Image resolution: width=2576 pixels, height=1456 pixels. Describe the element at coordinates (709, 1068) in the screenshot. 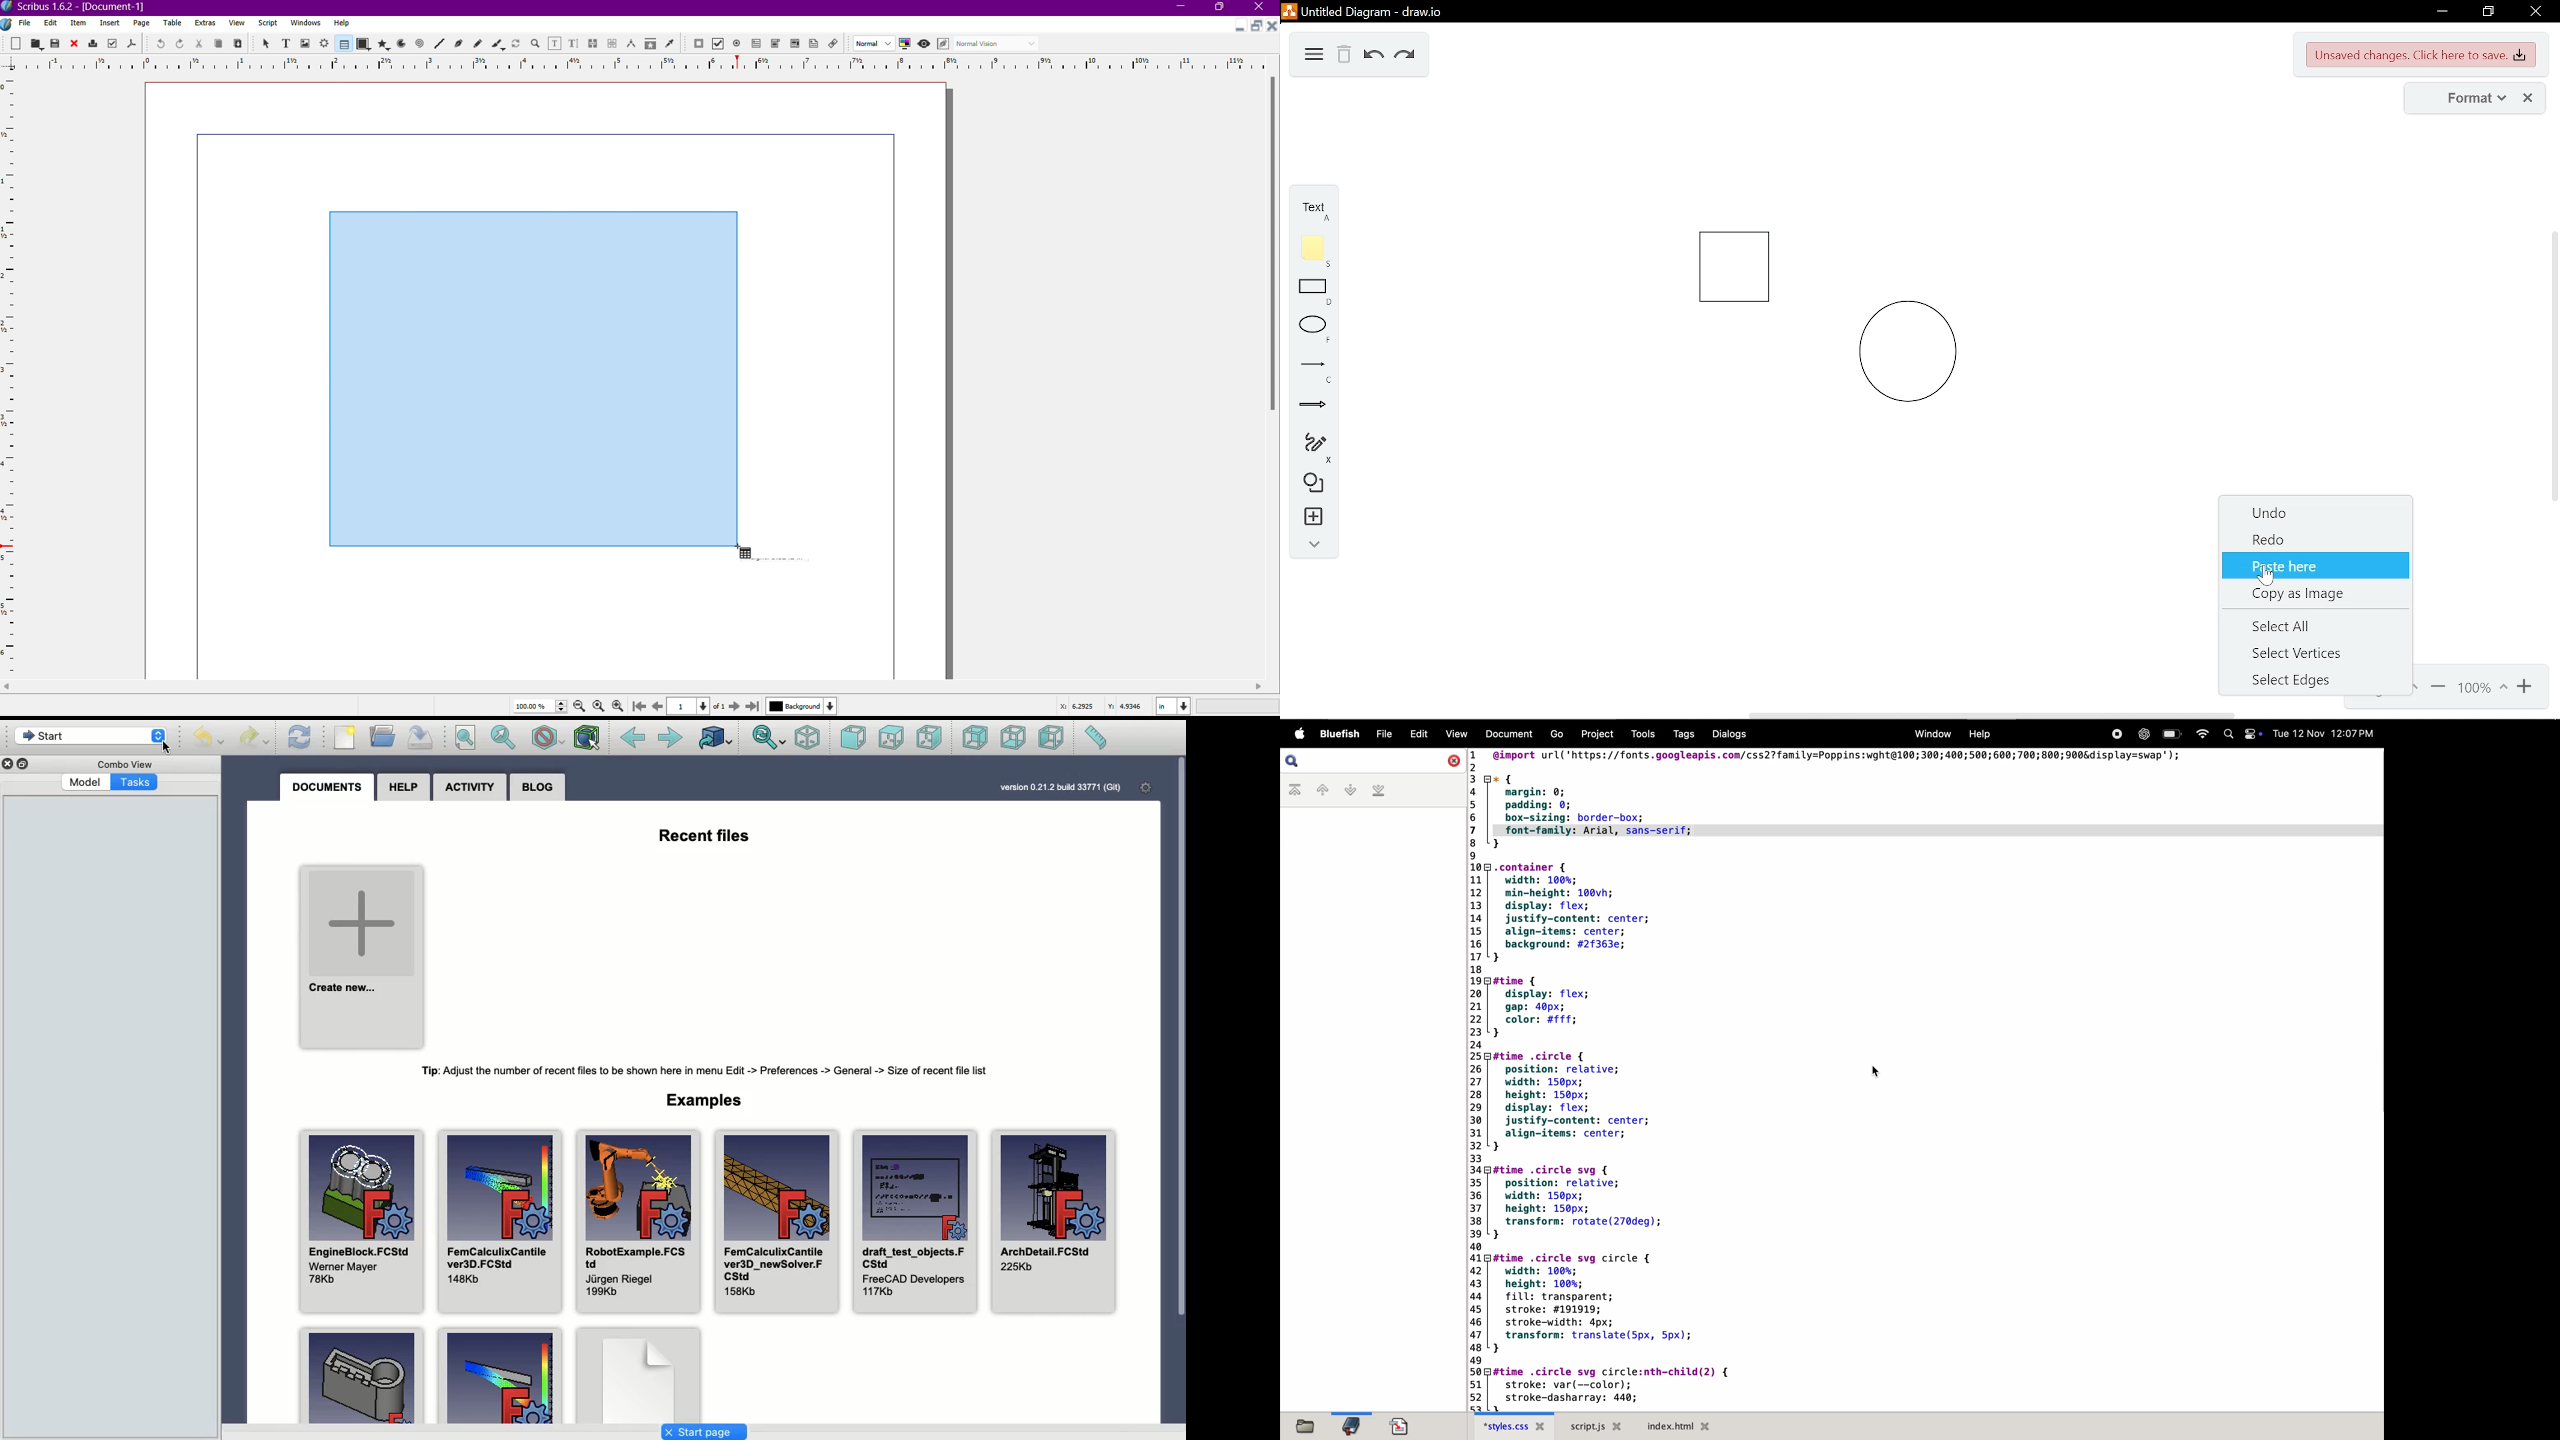

I see `Tip: Adjust the number of recent files to be shown here in menu Edit -> Preferences -> General -> Size of recent file list` at that location.